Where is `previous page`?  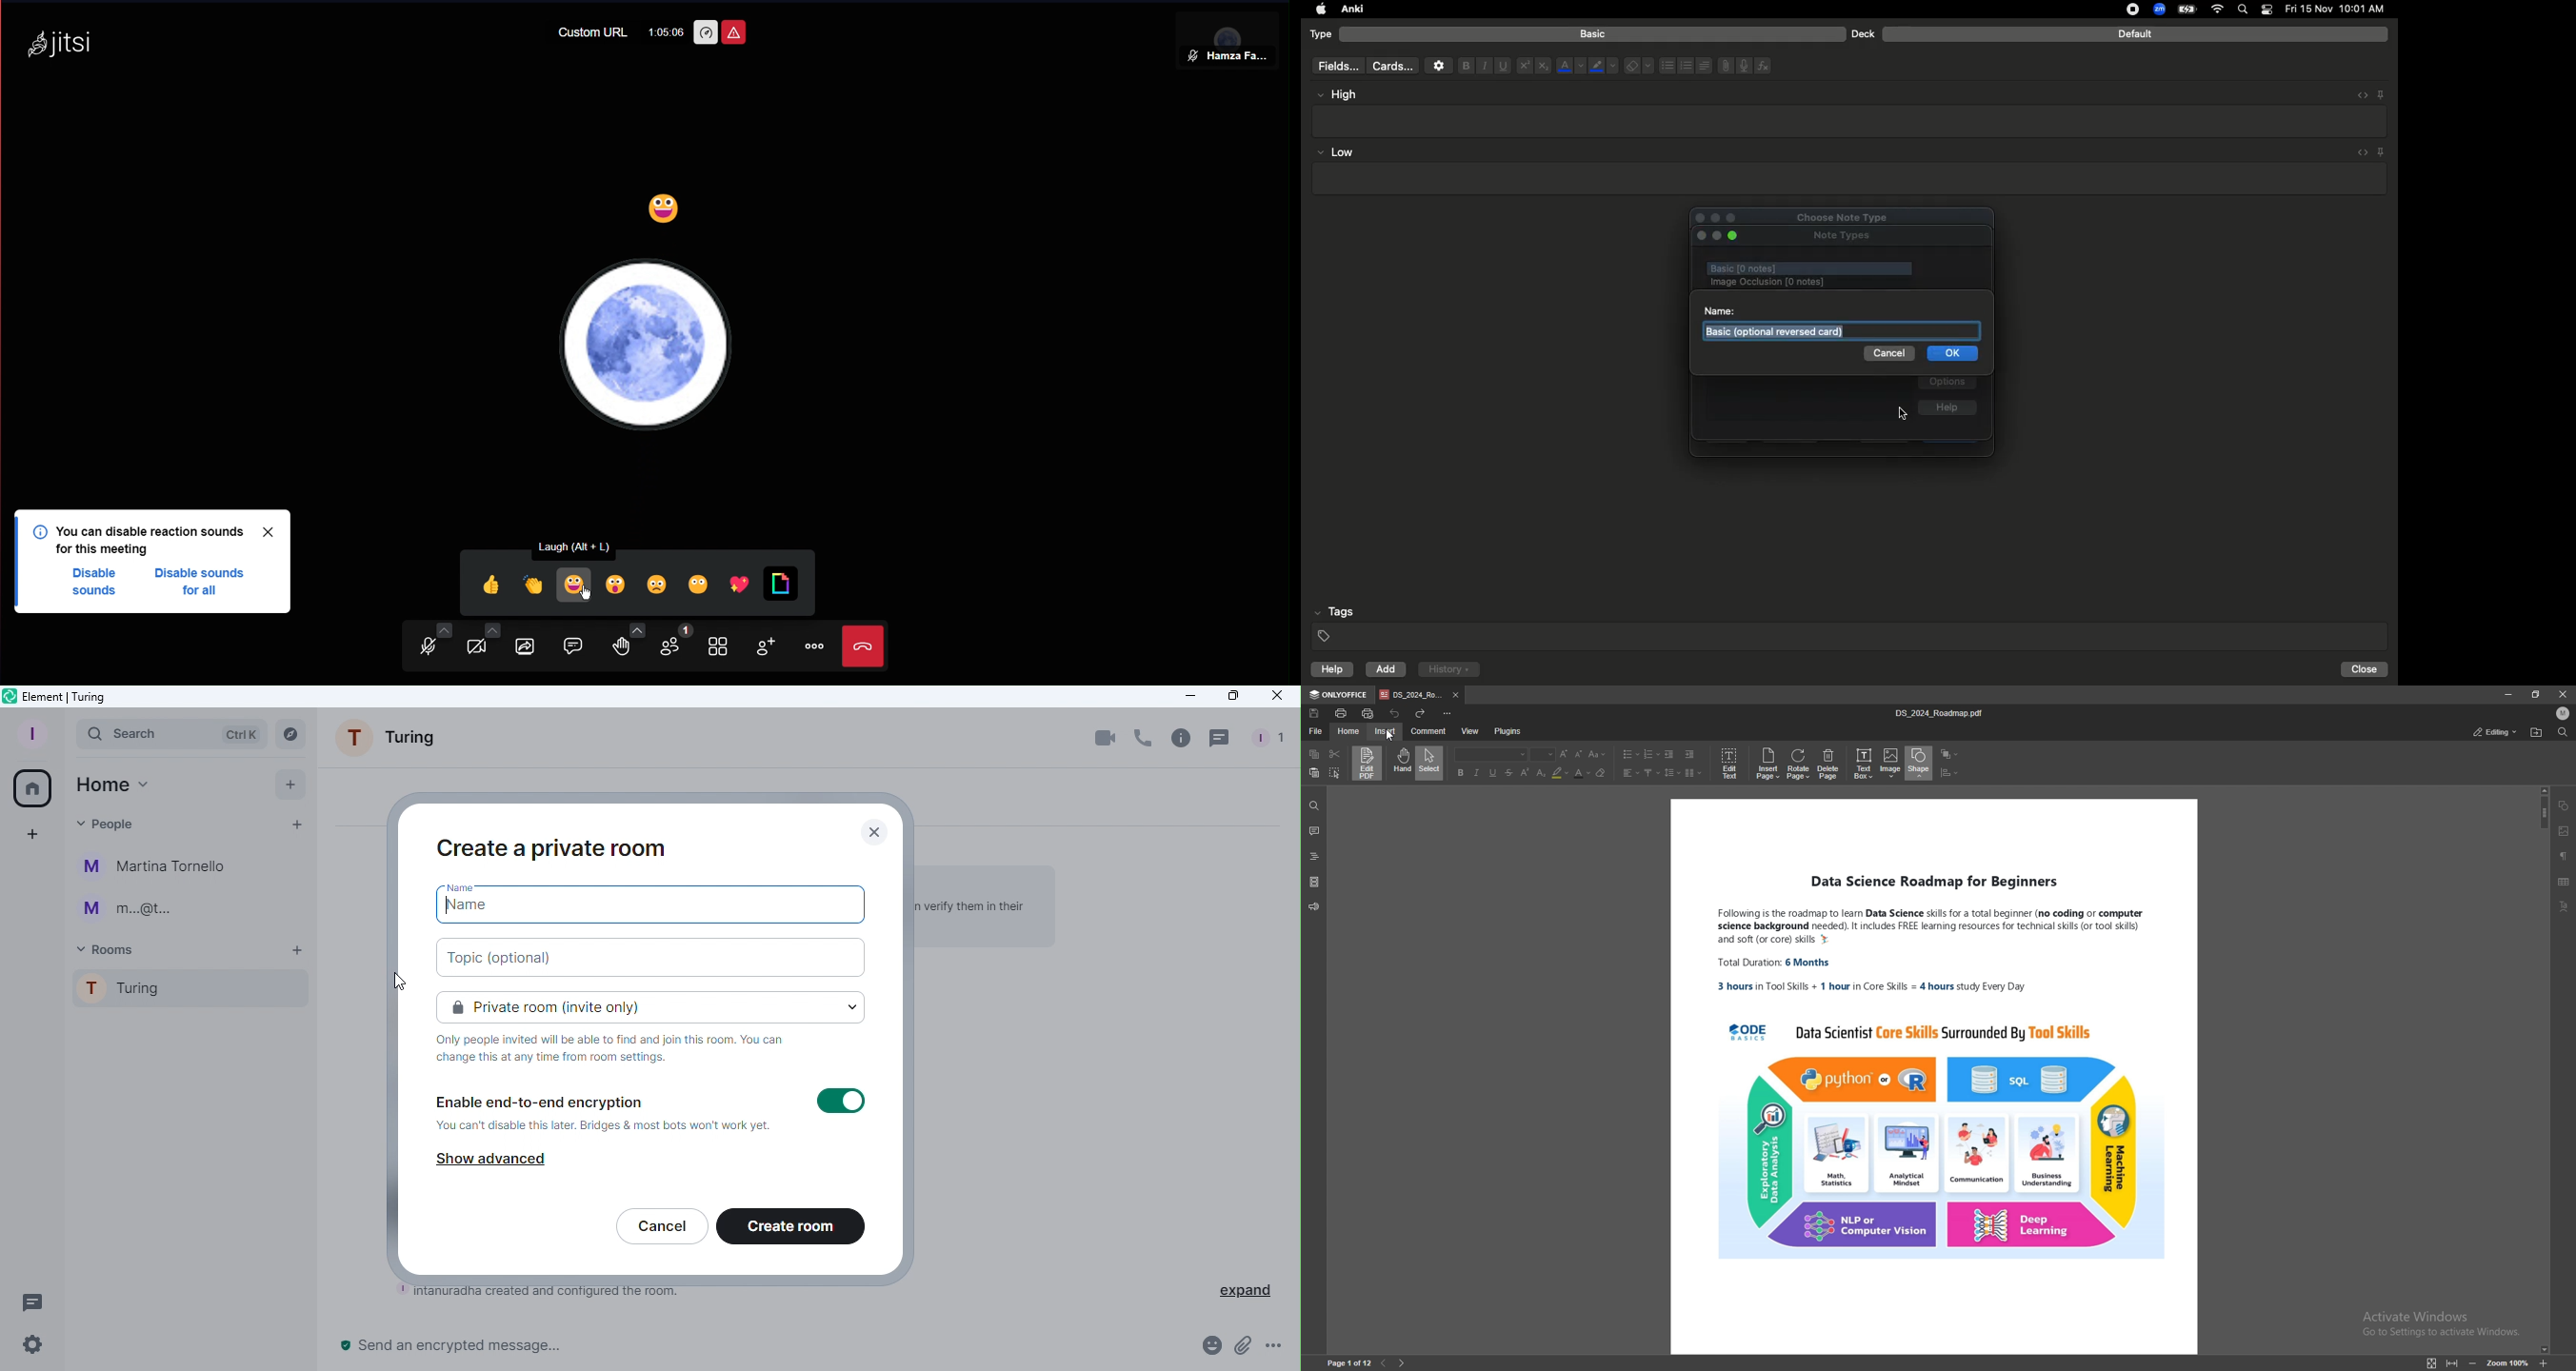
previous page is located at coordinates (1383, 1364).